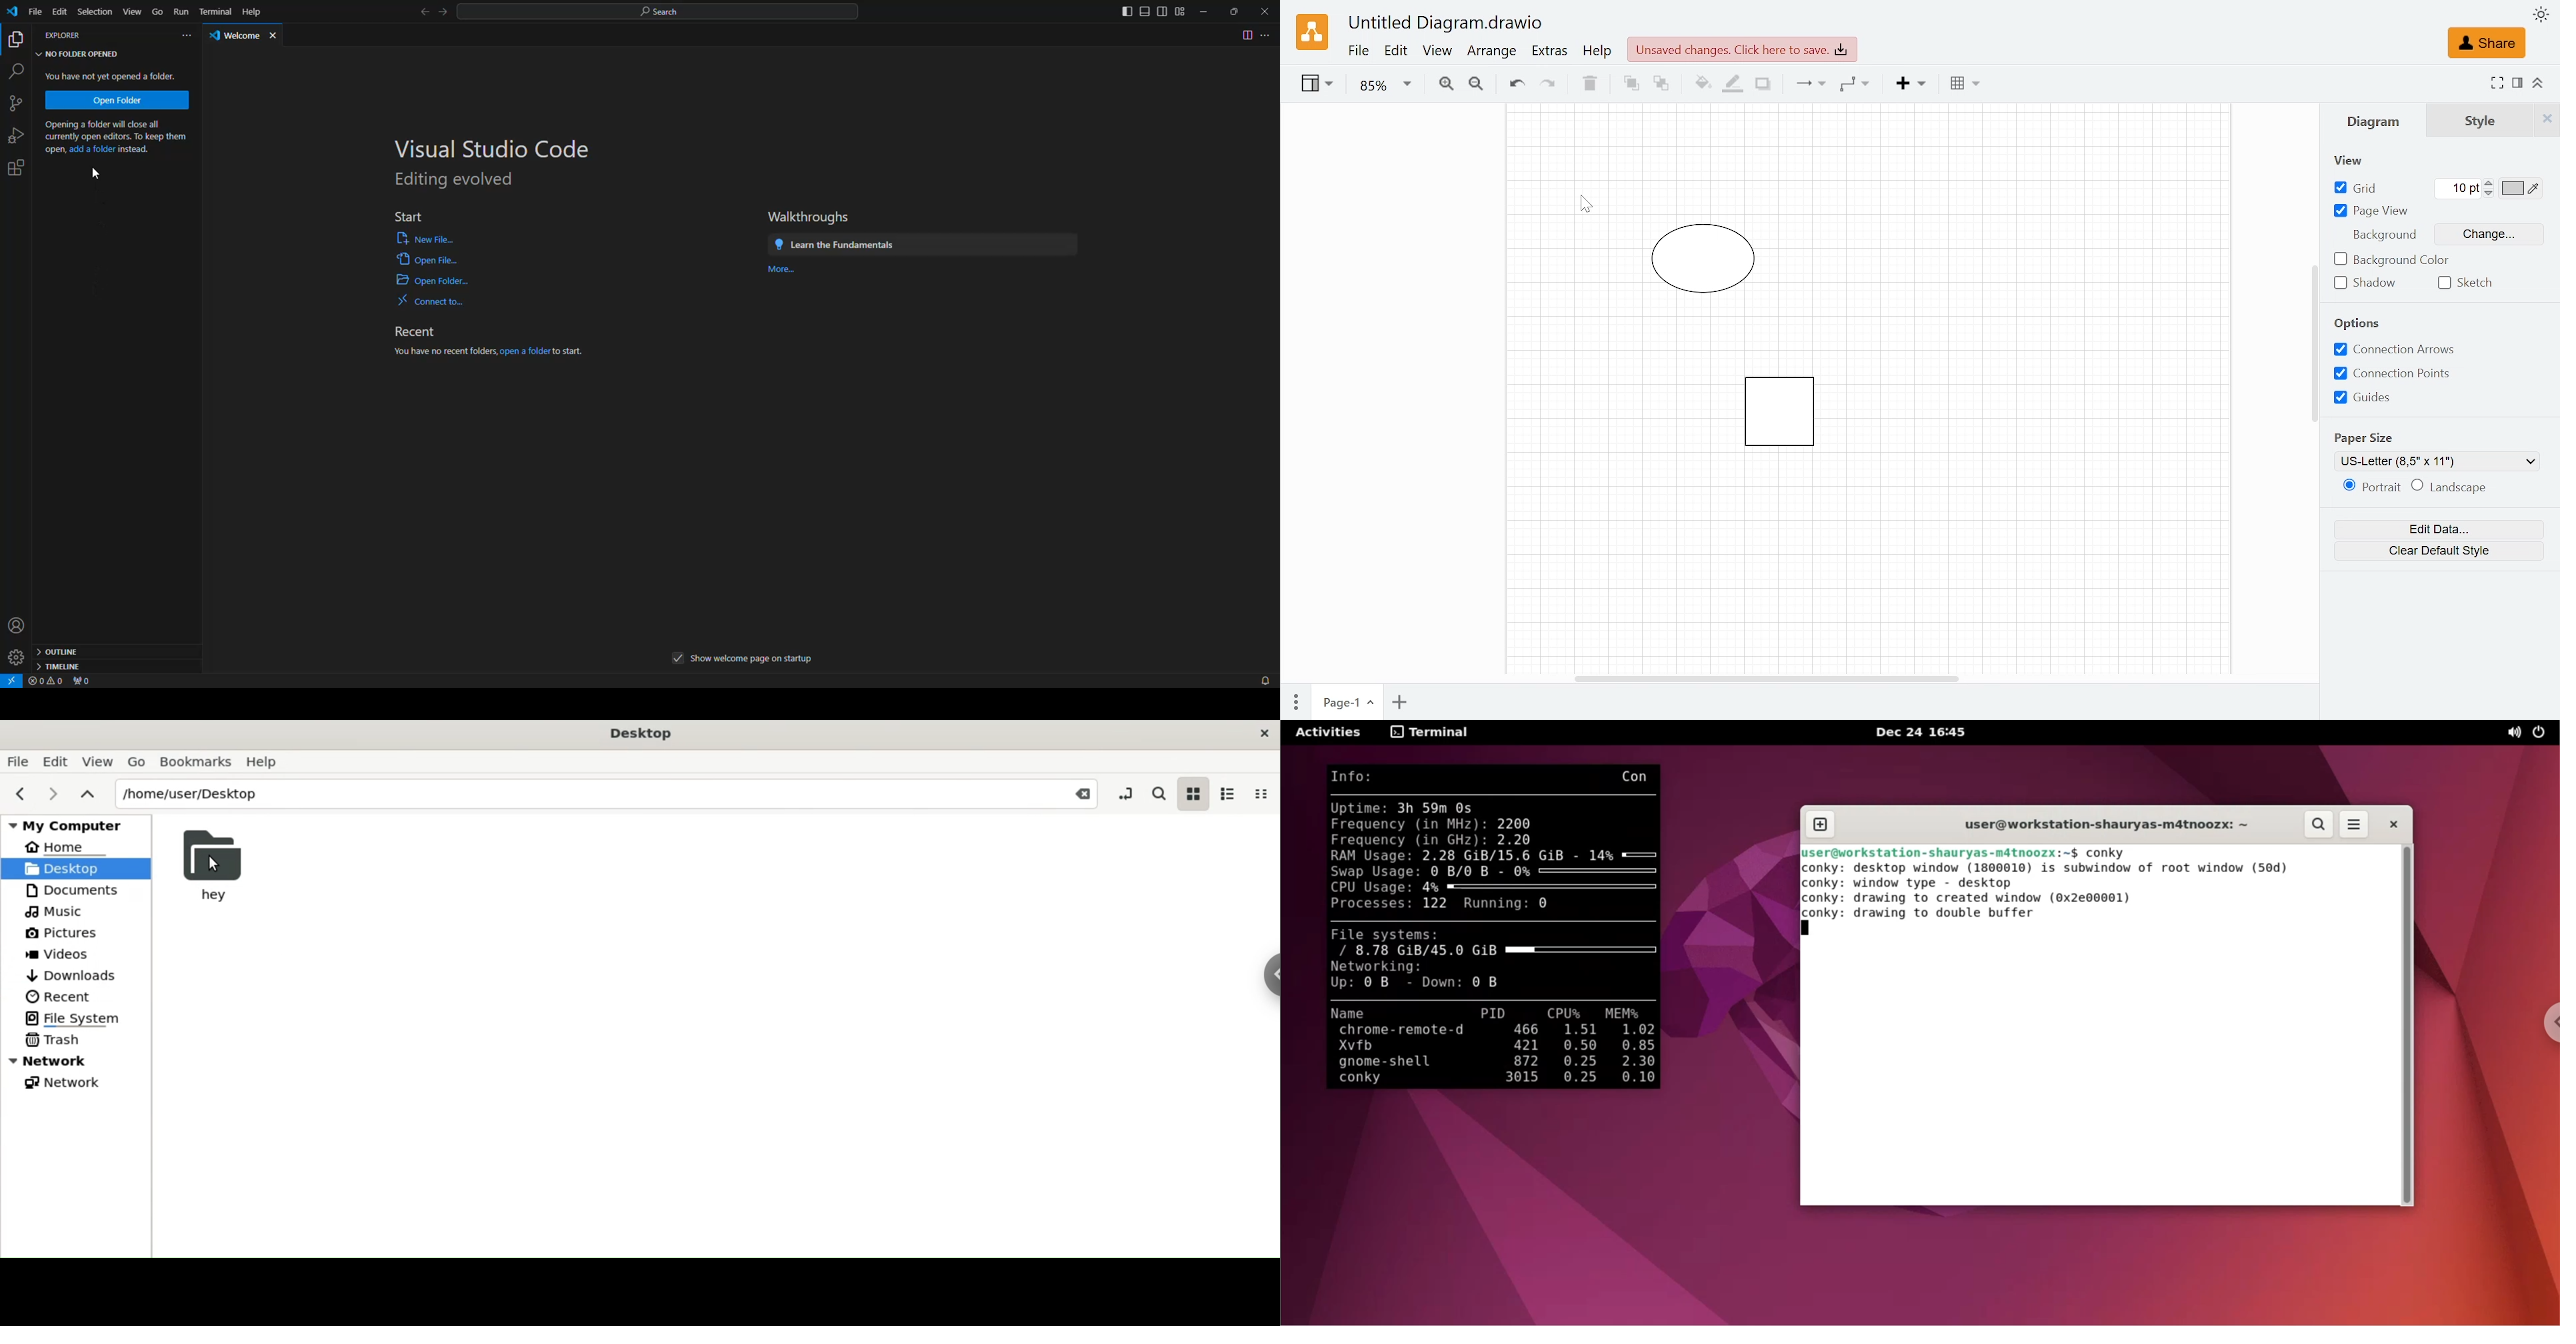 The image size is (2576, 1344). I want to click on Shadow, so click(2365, 283).